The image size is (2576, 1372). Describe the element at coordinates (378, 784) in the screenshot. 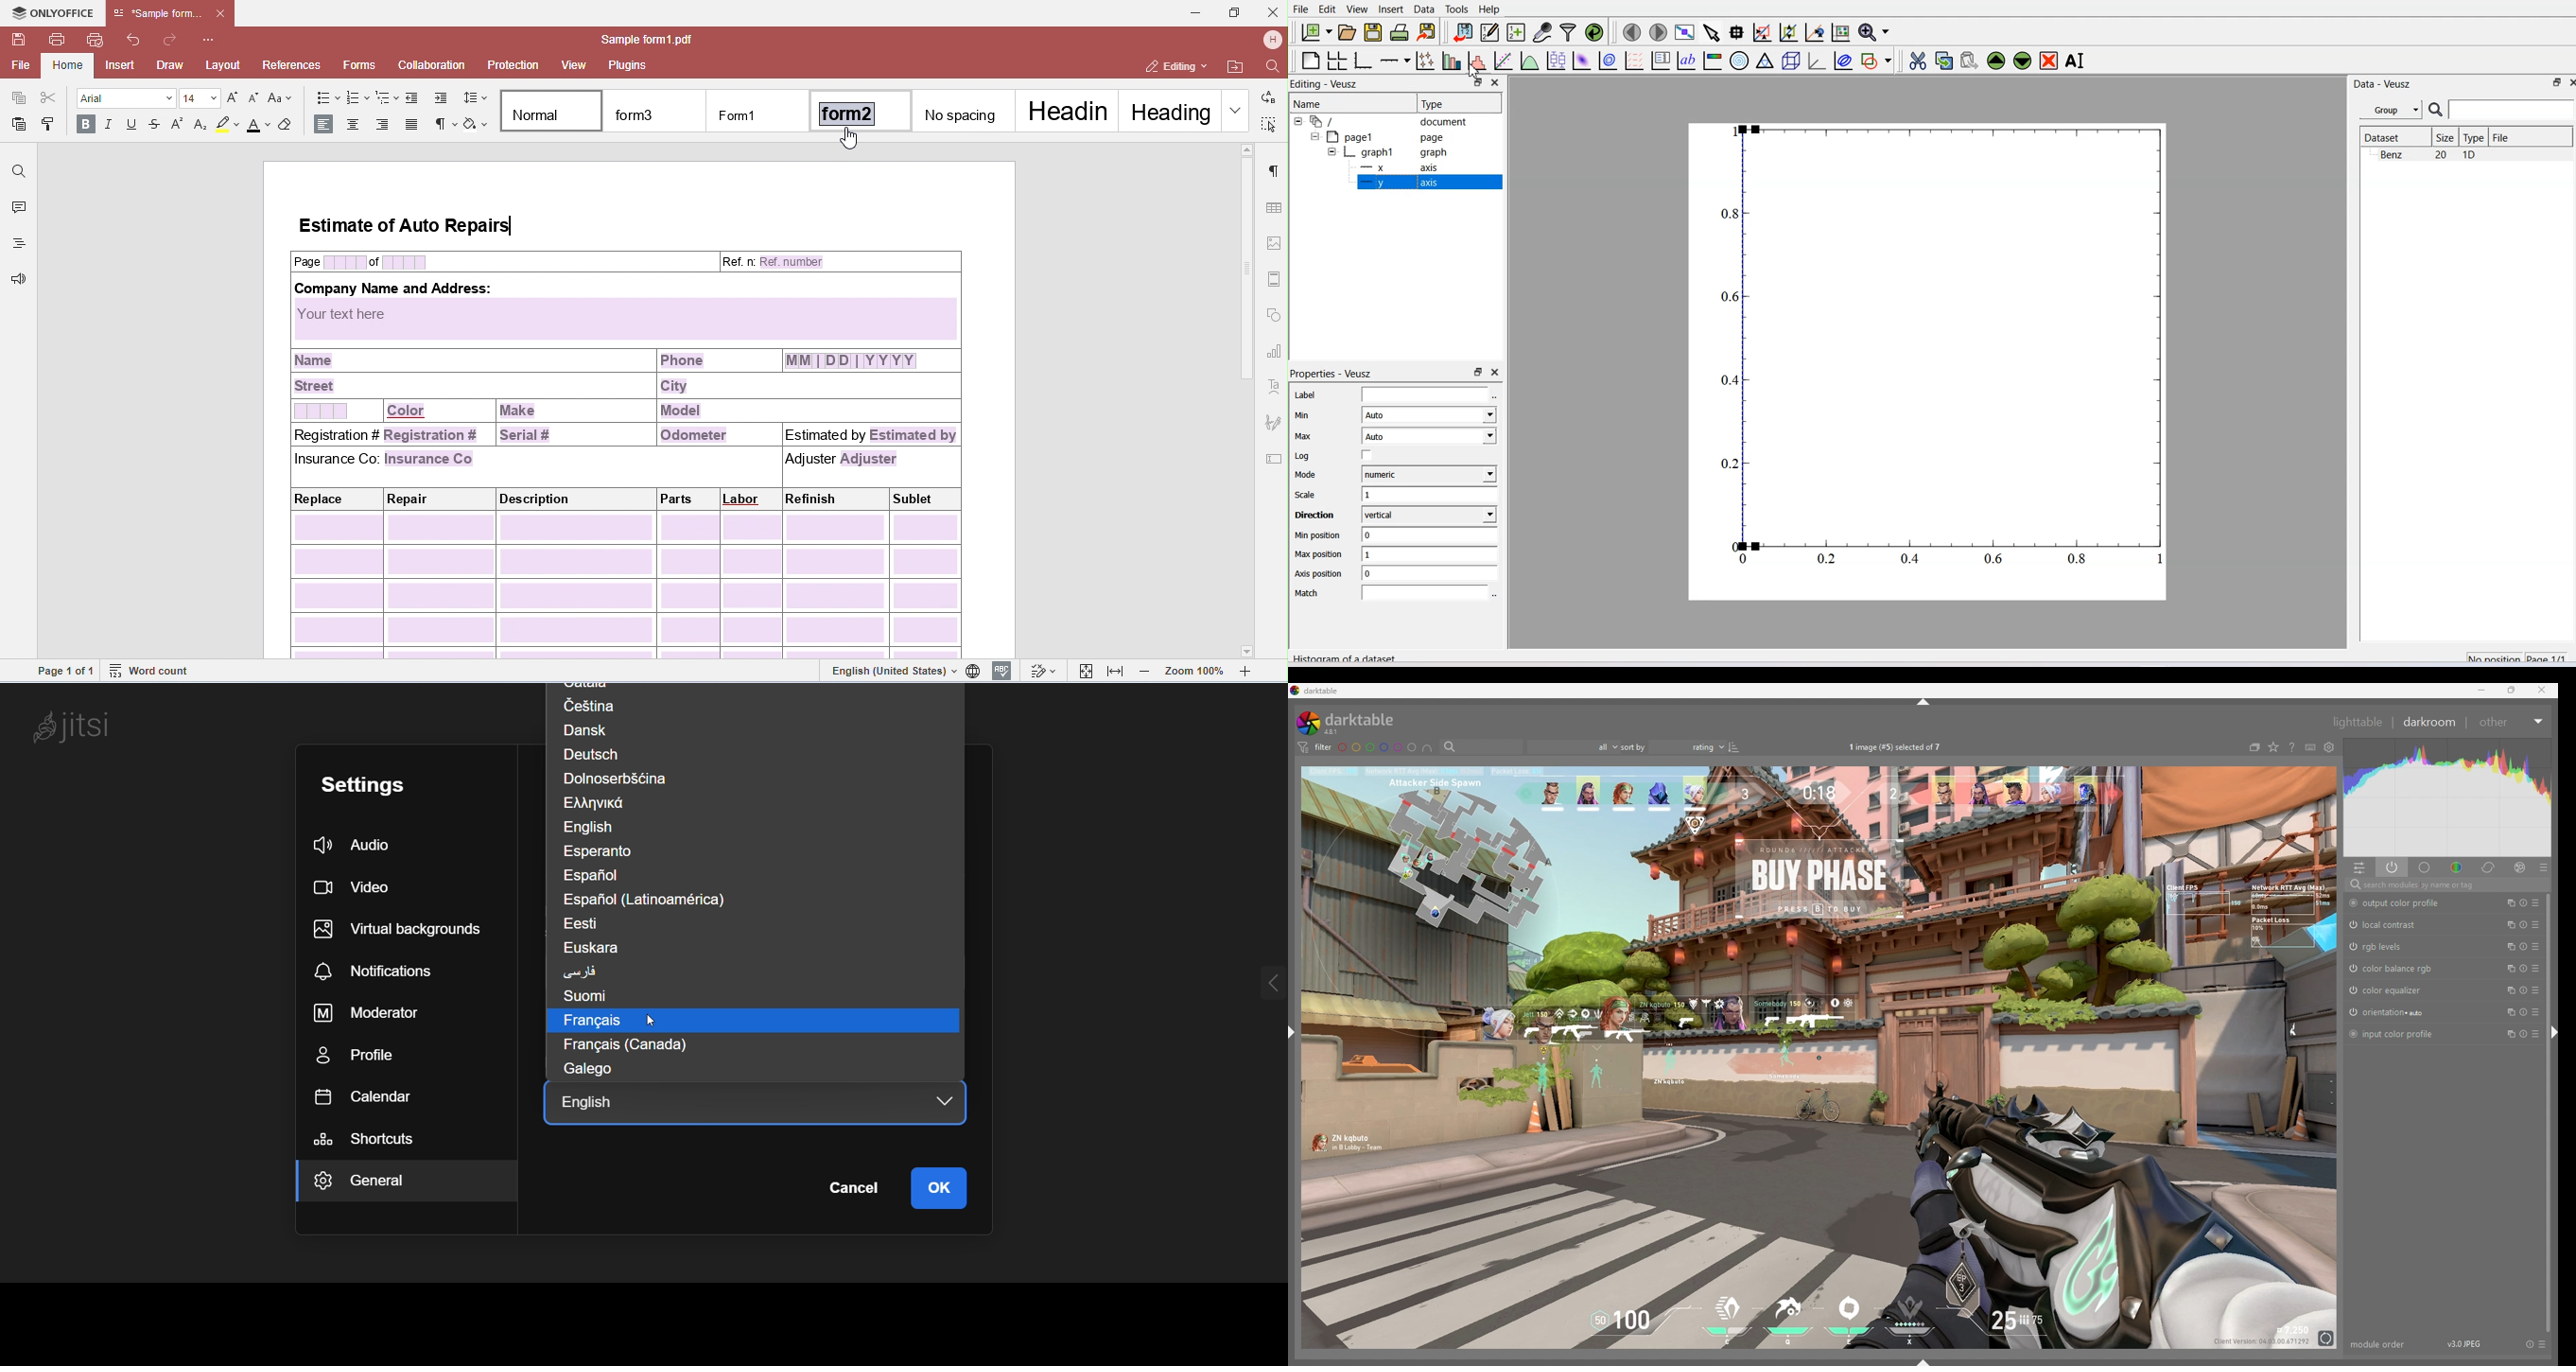

I see `settings` at that location.